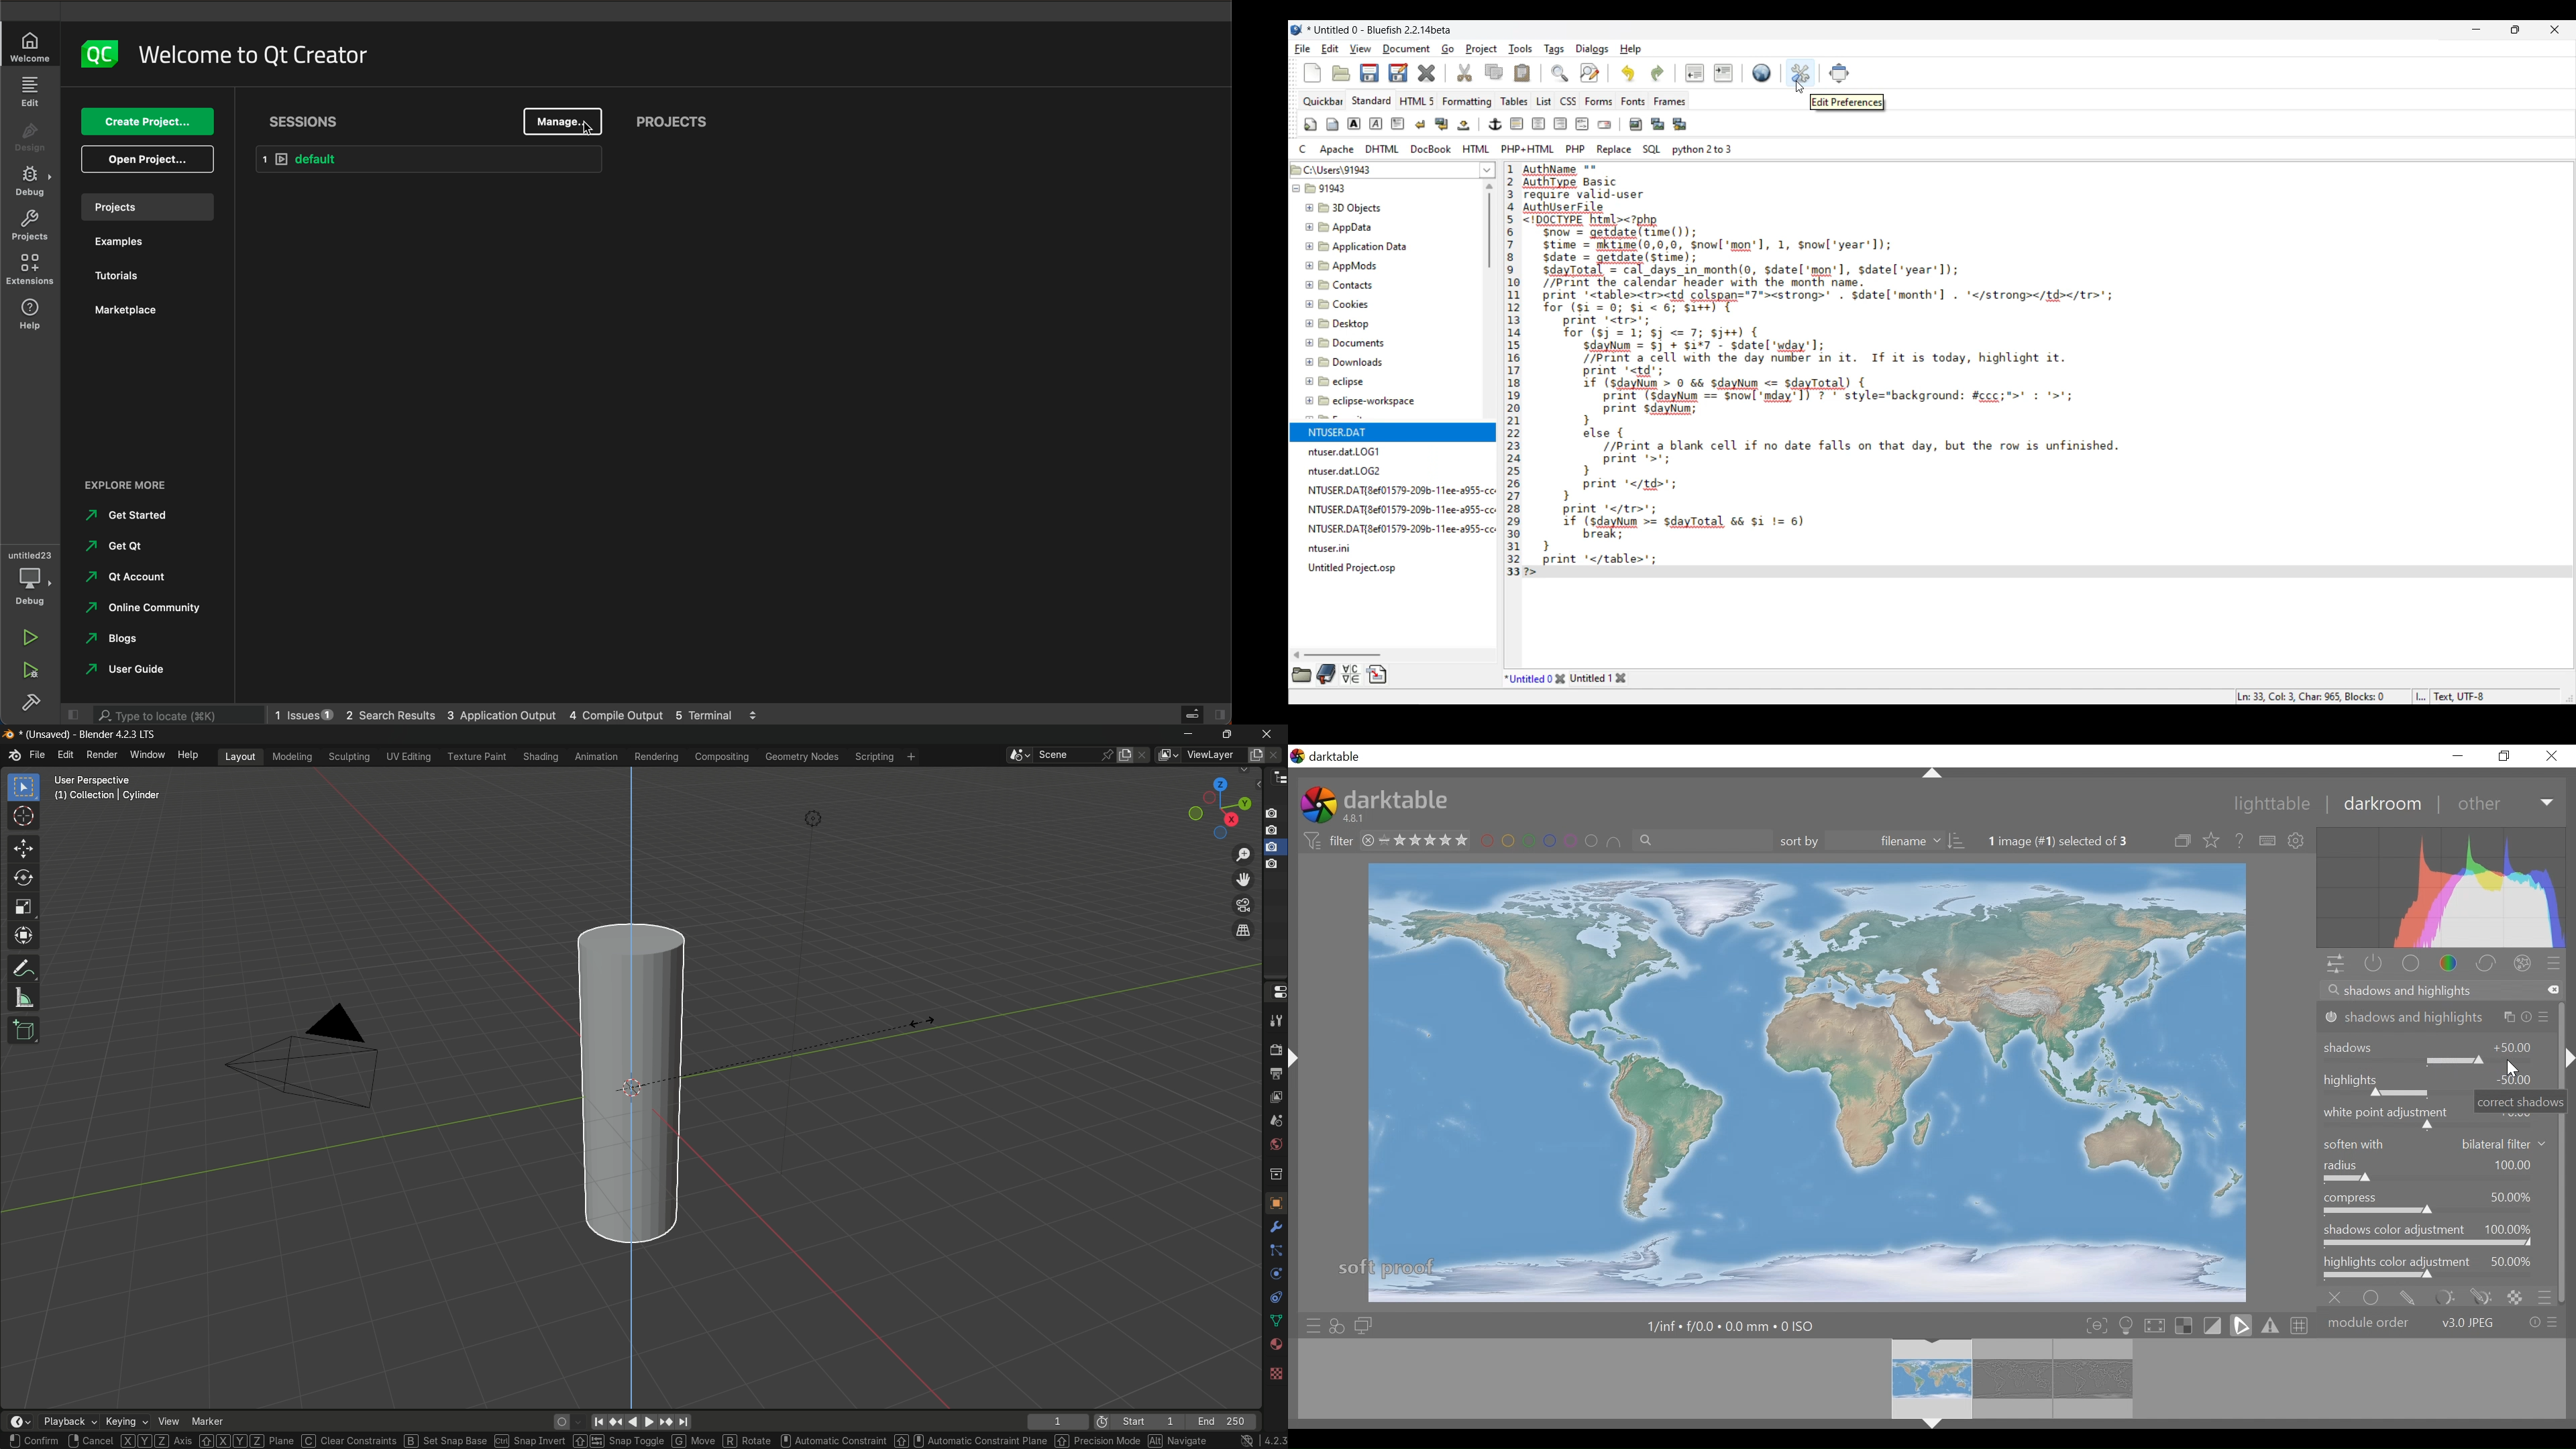 This screenshot has height=1456, width=2576. What do you see at coordinates (148, 756) in the screenshot?
I see `window menu` at bounding box center [148, 756].